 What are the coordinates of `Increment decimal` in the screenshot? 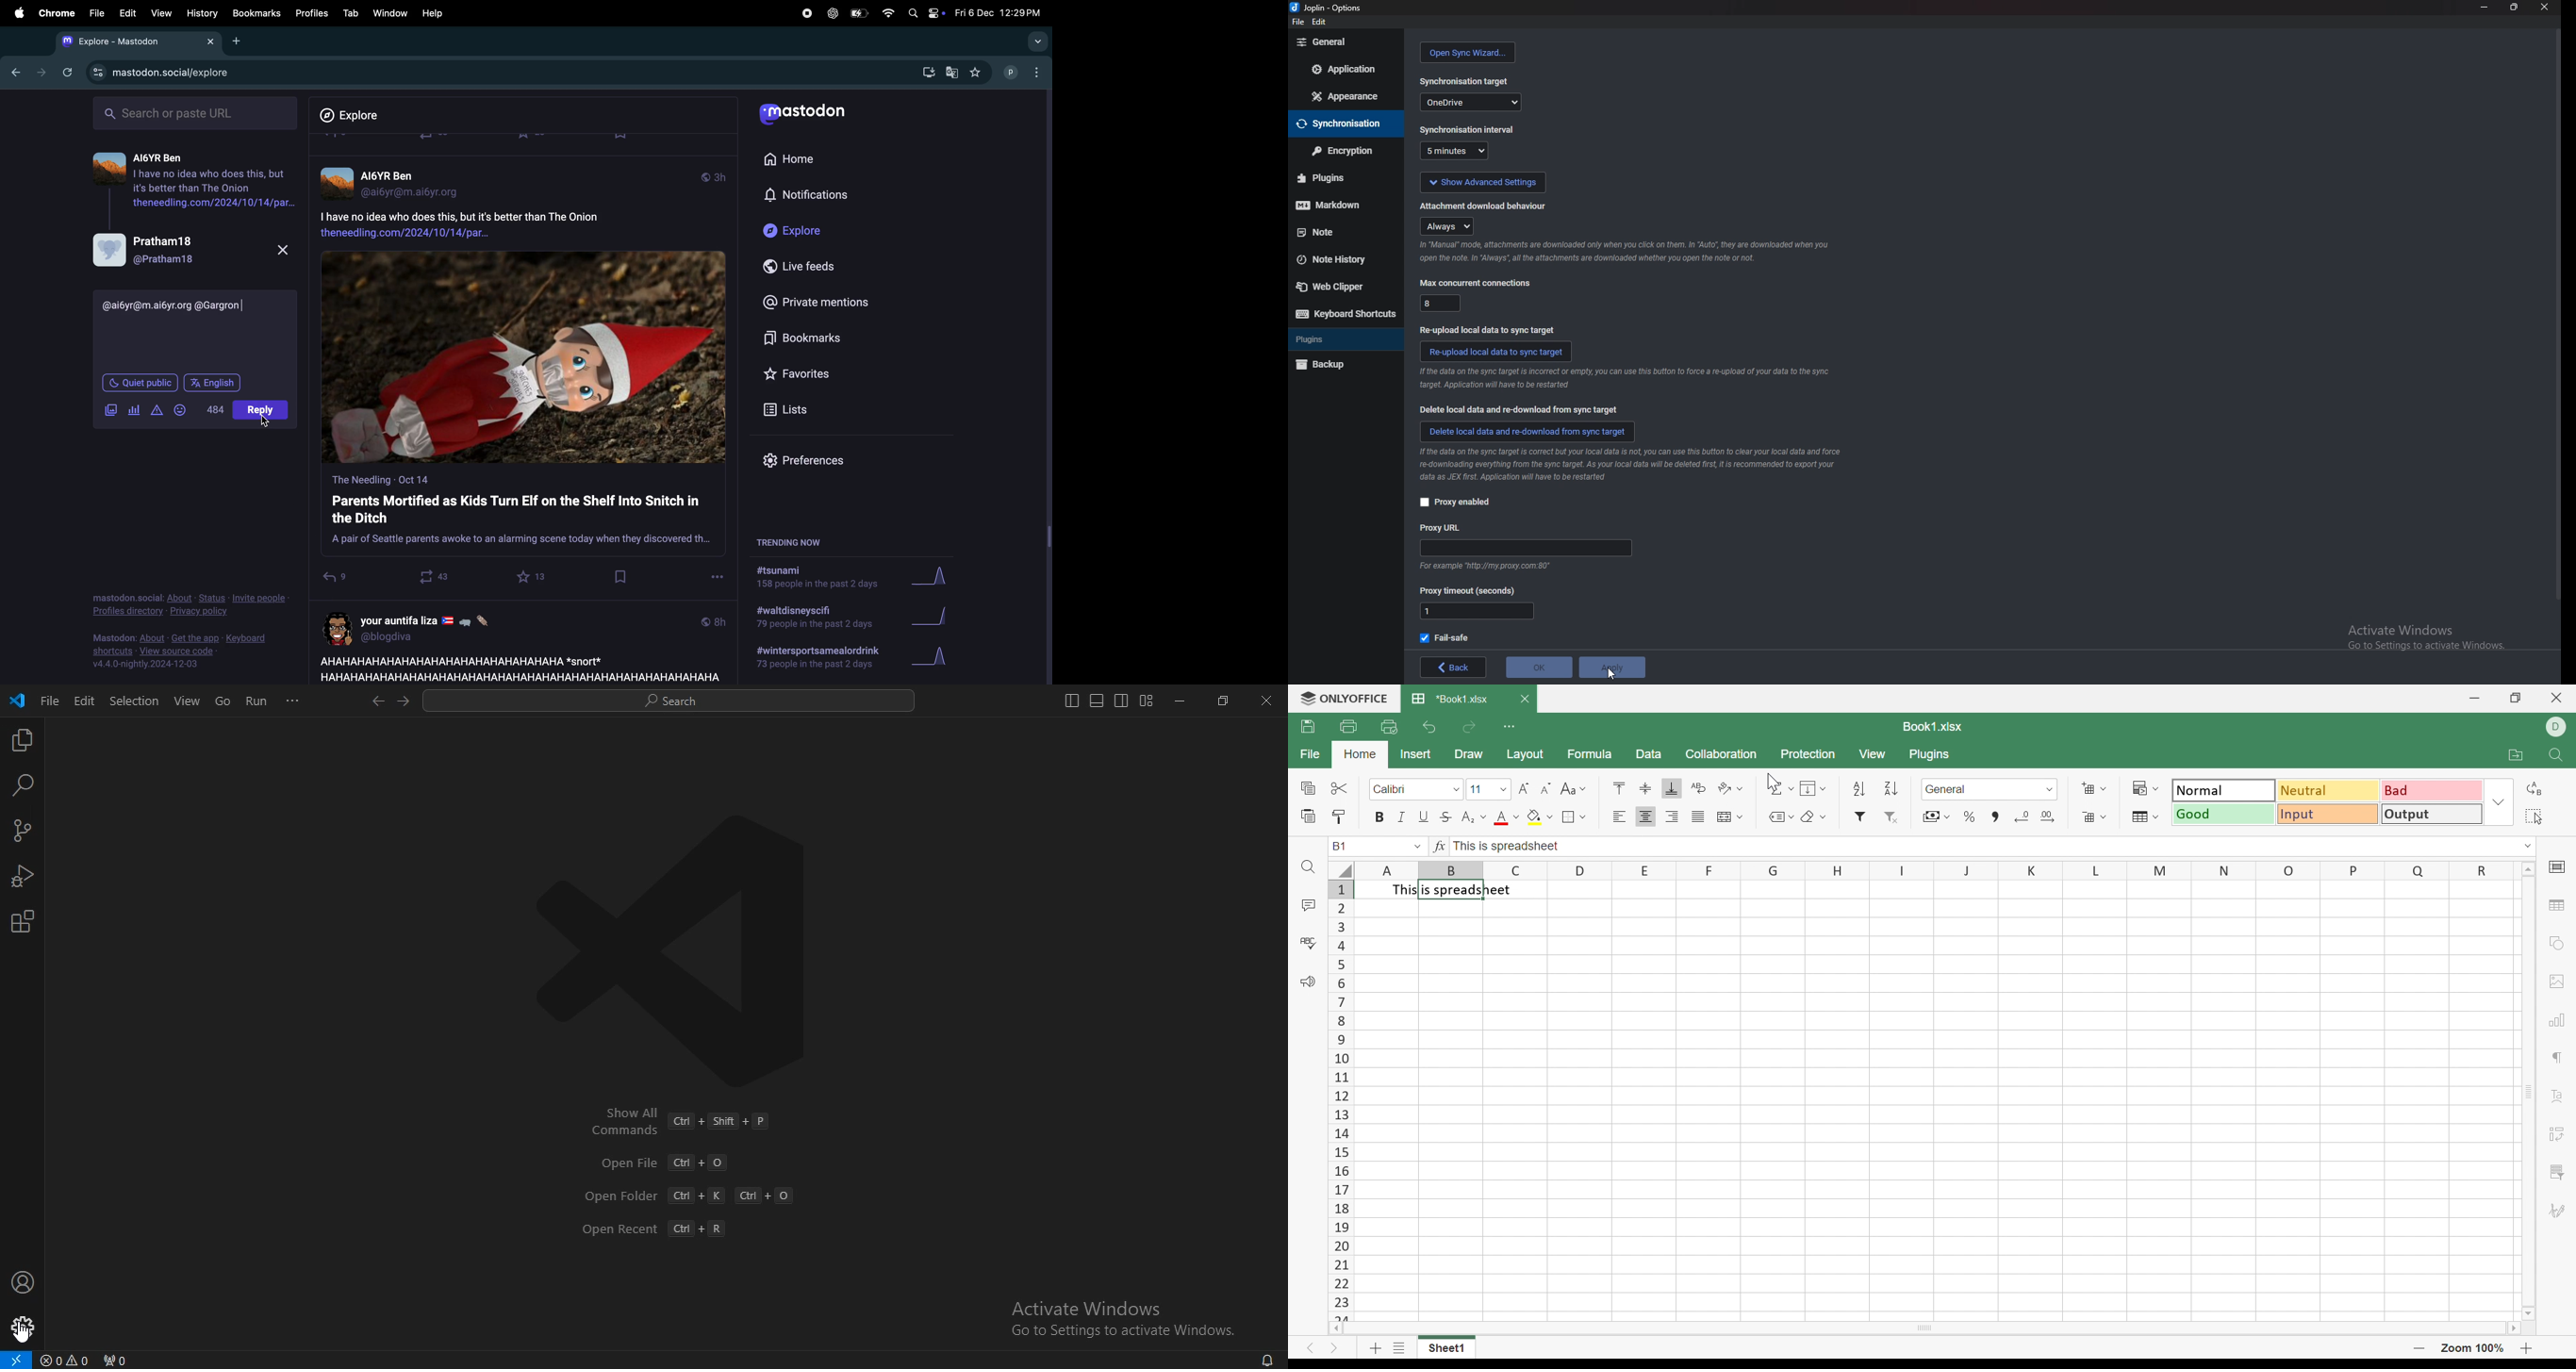 It's located at (2048, 815).